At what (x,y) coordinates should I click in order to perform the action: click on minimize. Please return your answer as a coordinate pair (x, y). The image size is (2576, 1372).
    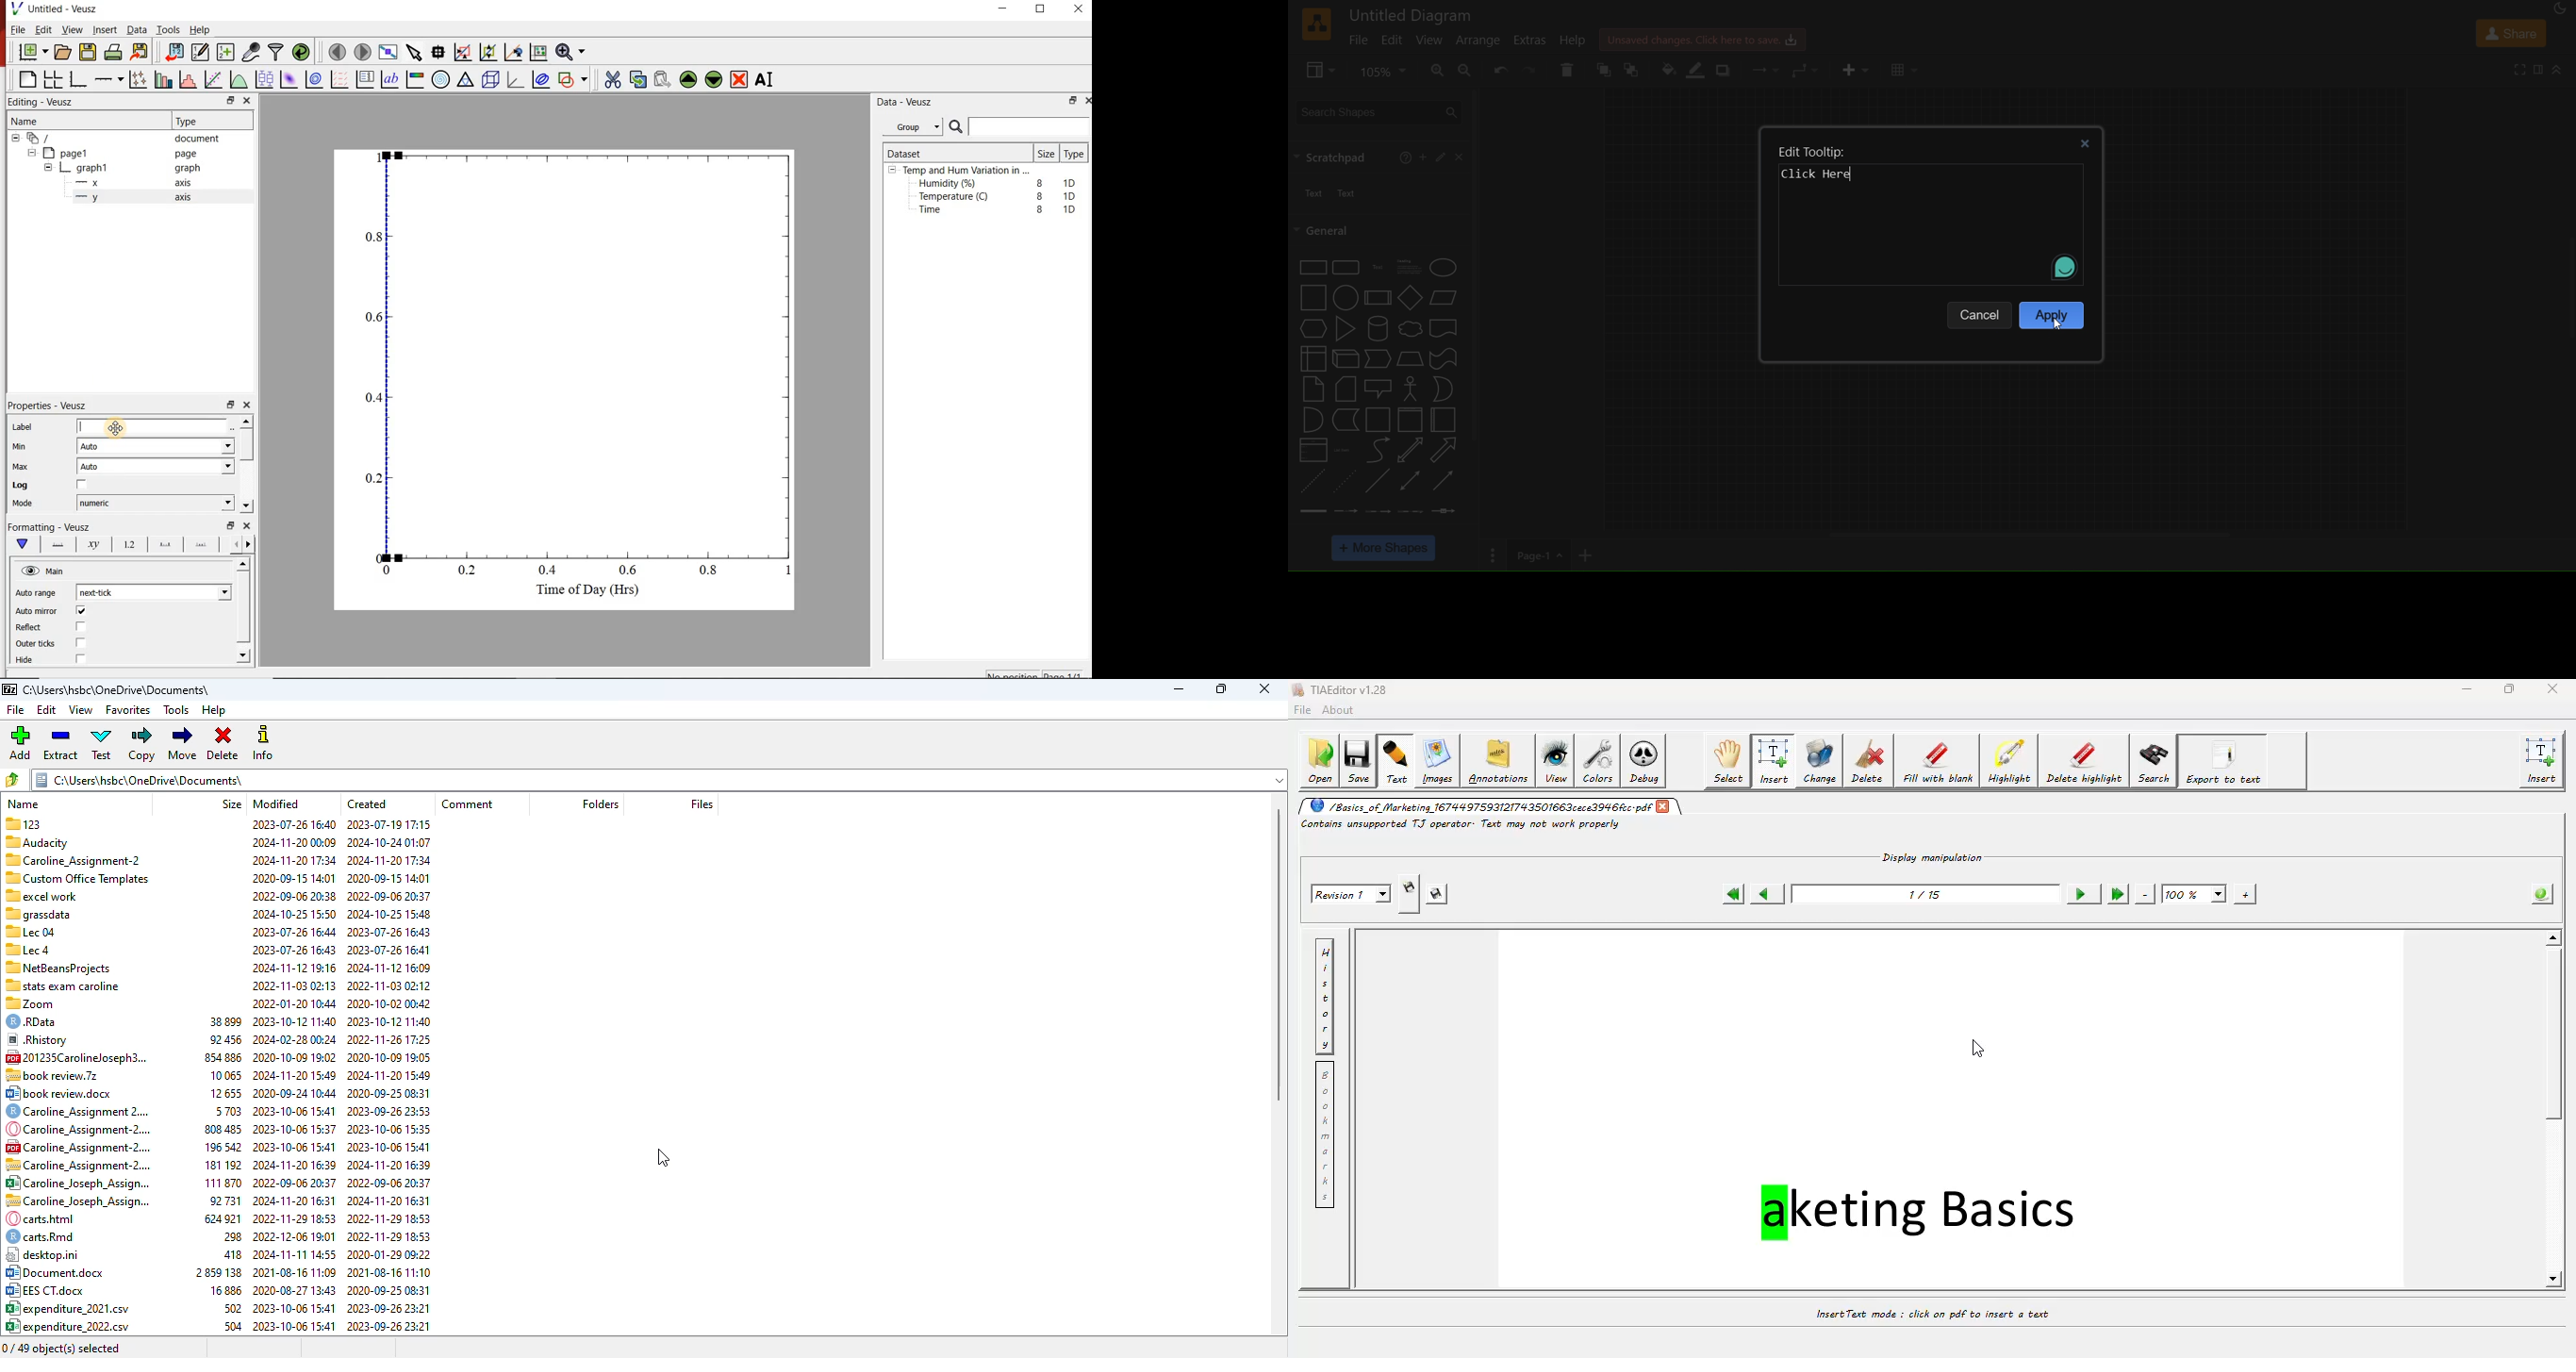
    Looking at the image, I should click on (1180, 689).